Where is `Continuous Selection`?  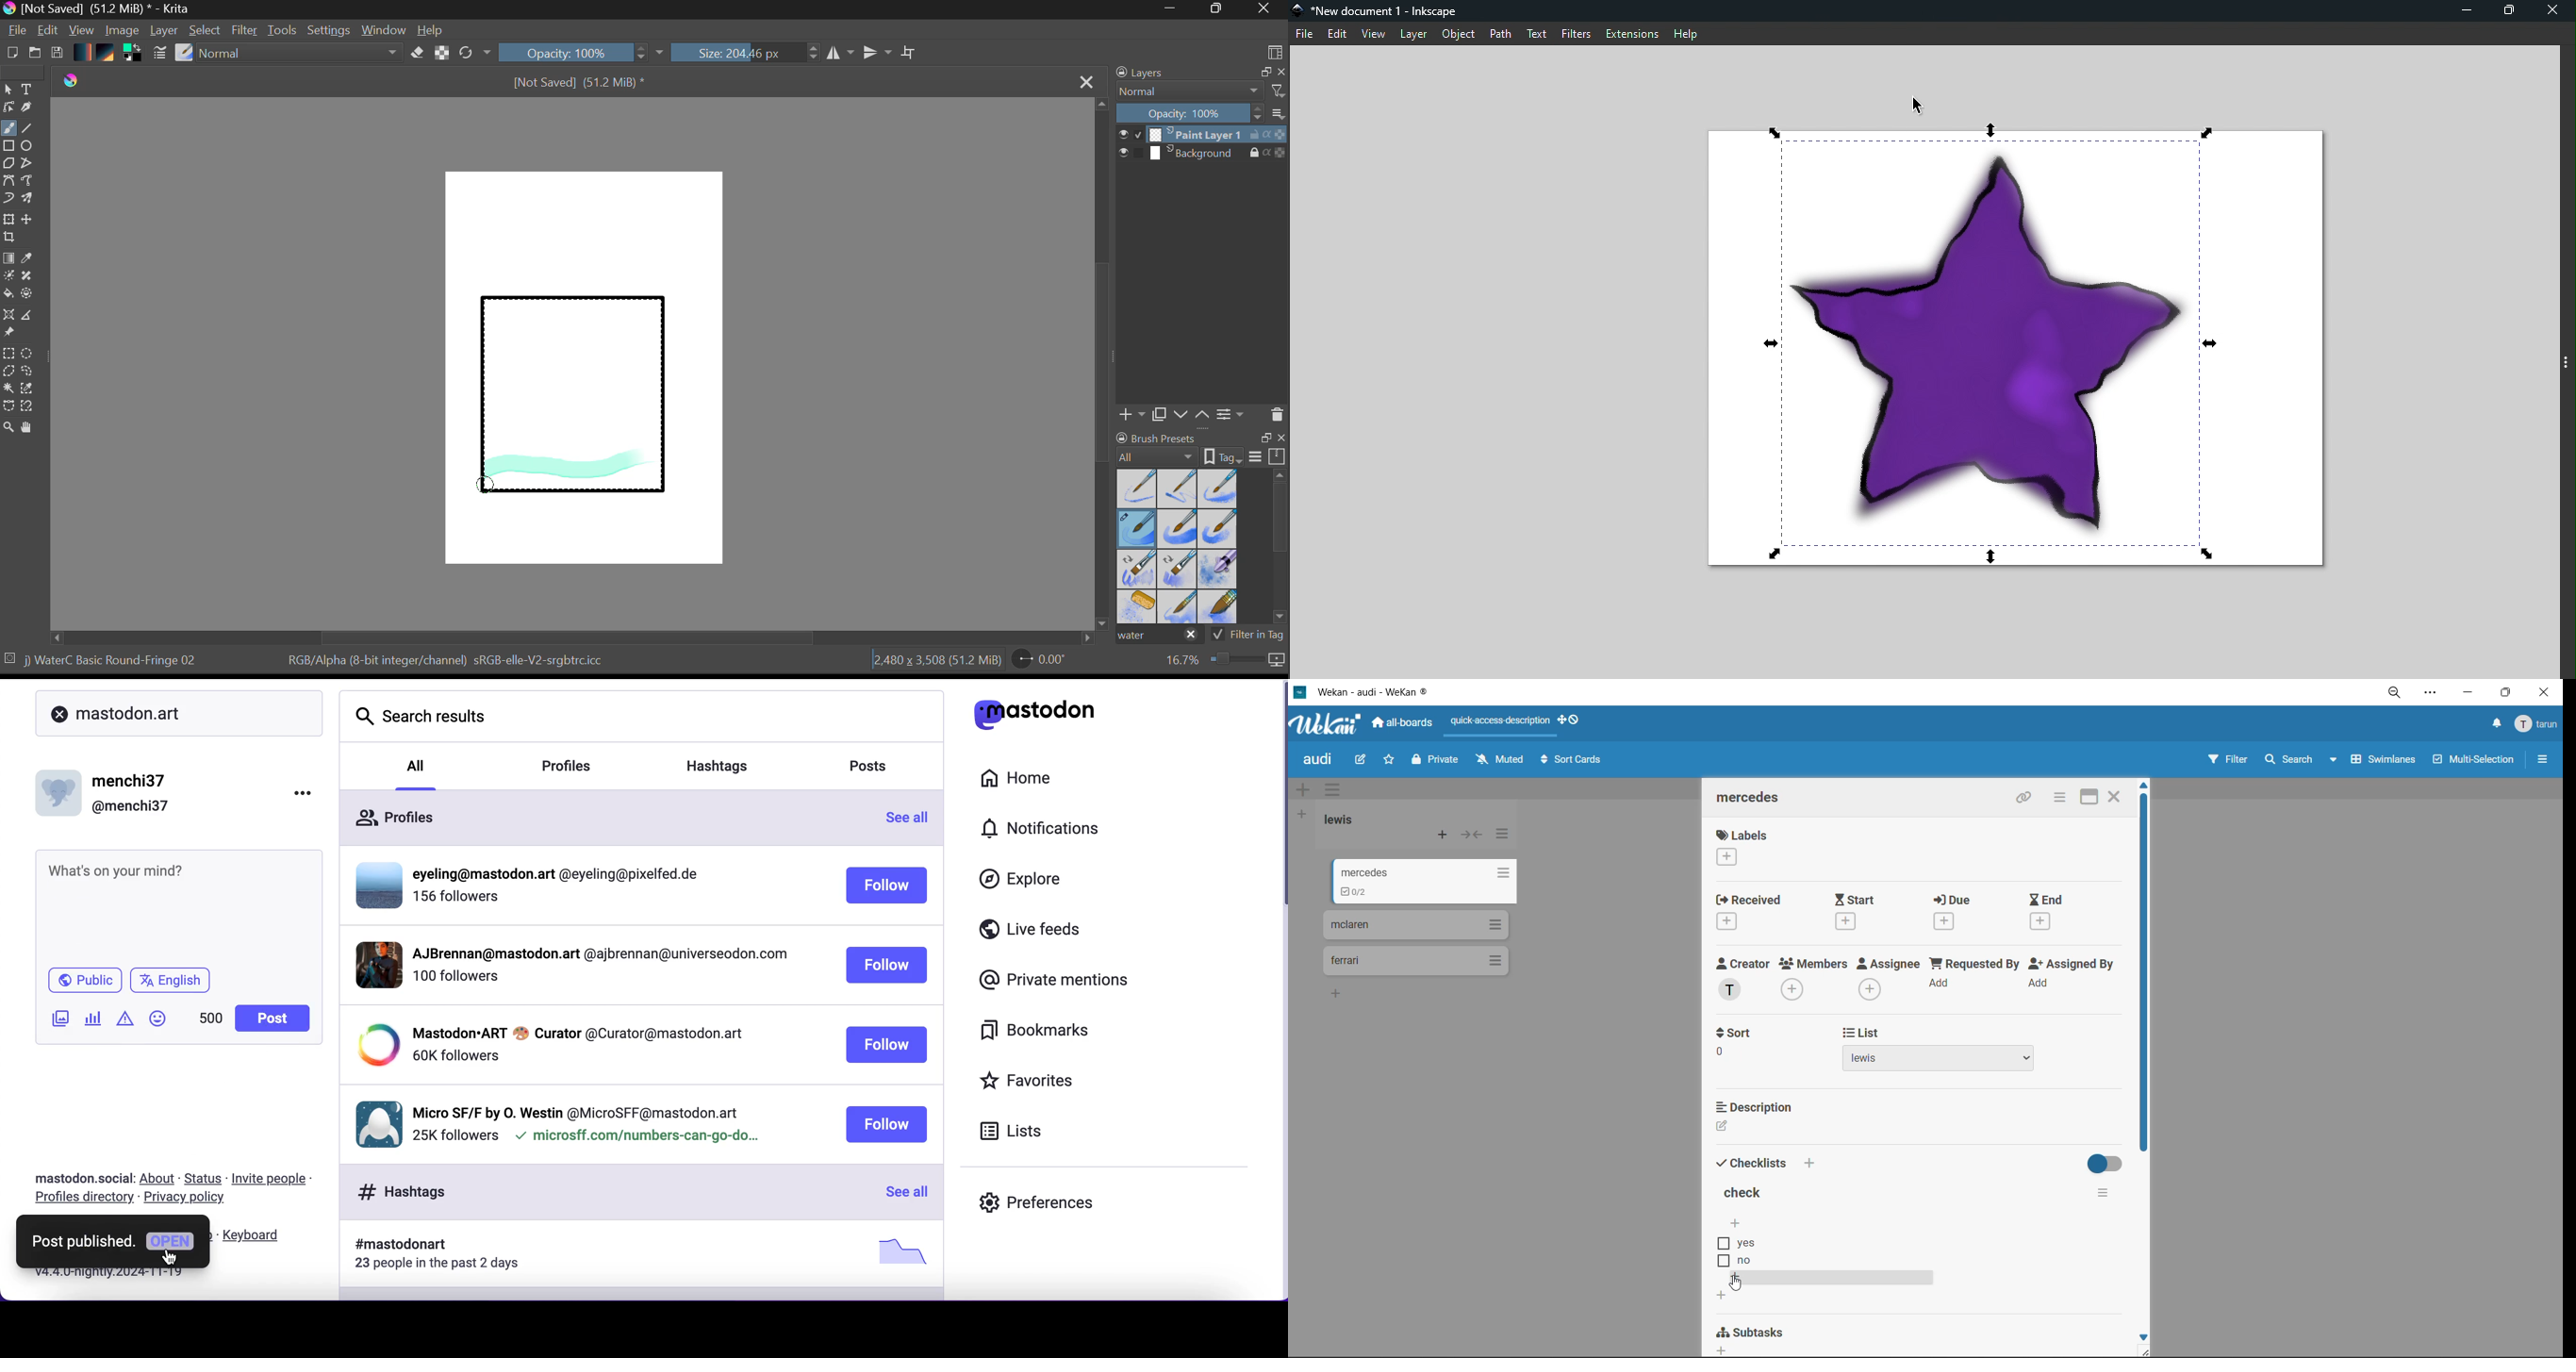 Continuous Selection is located at coordinates (8, 388).